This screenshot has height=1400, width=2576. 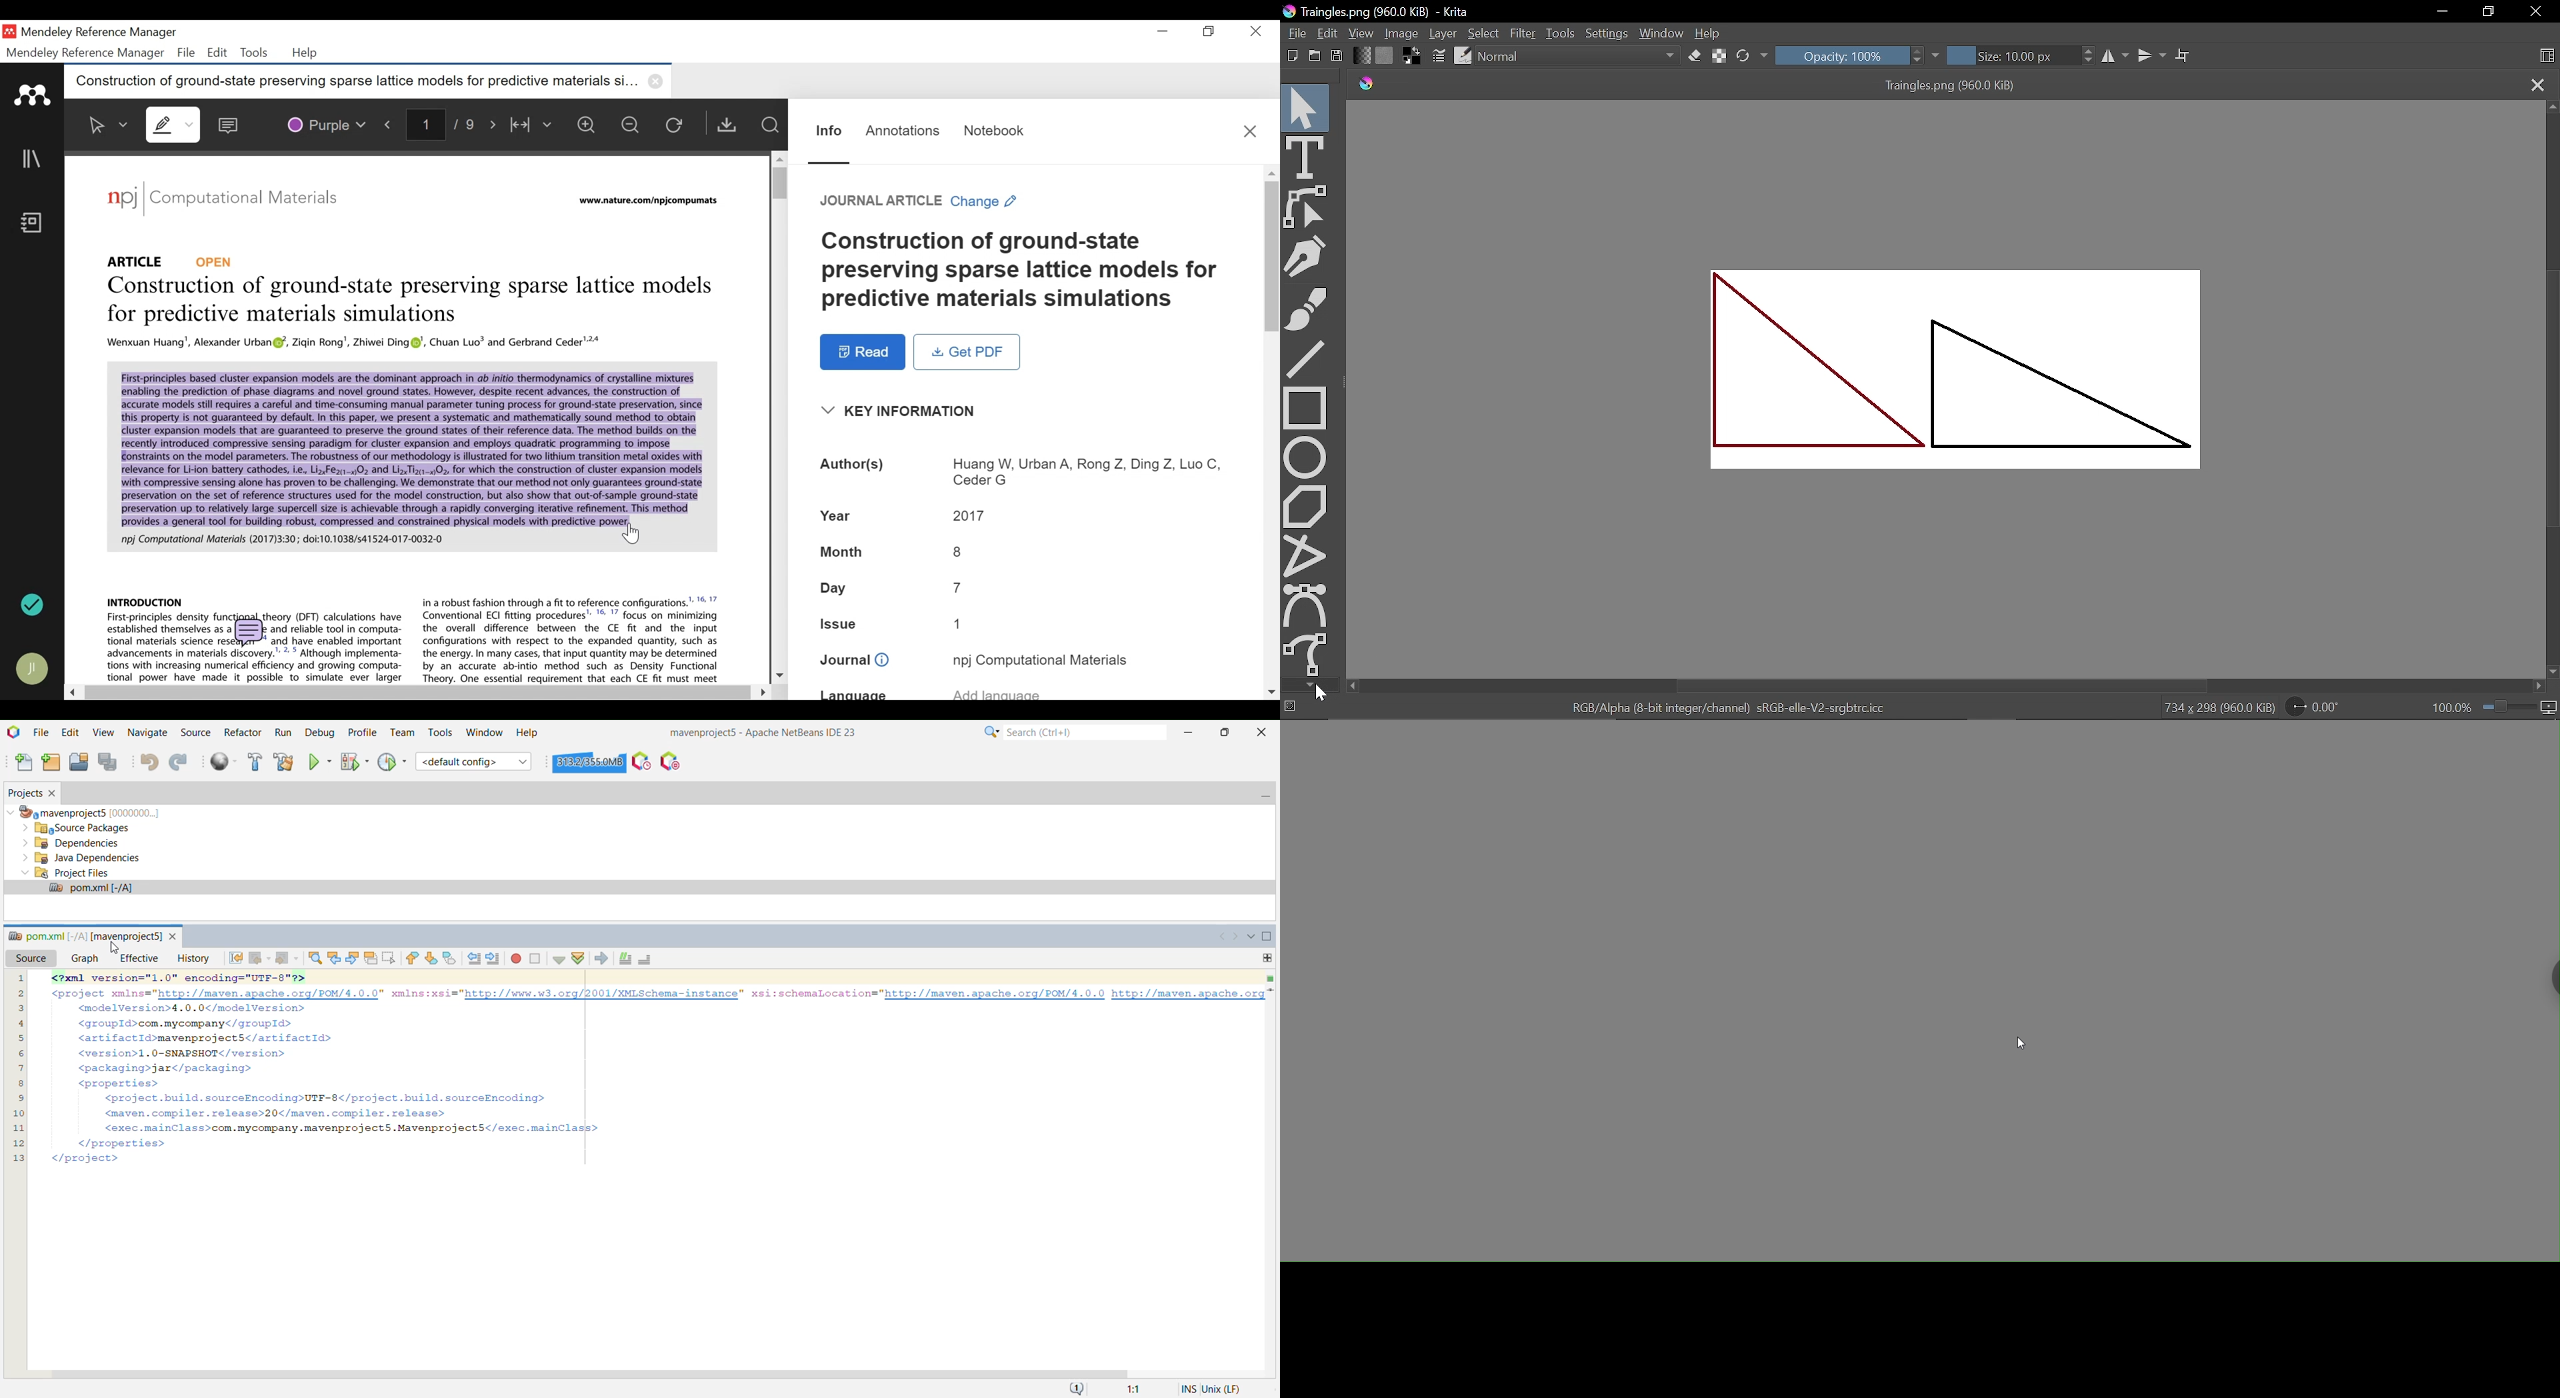 What do you see at coordinates (11, 32) in the screenshot?
I see `Mendeley Desktop Icon` at bounding box center [11, 32].